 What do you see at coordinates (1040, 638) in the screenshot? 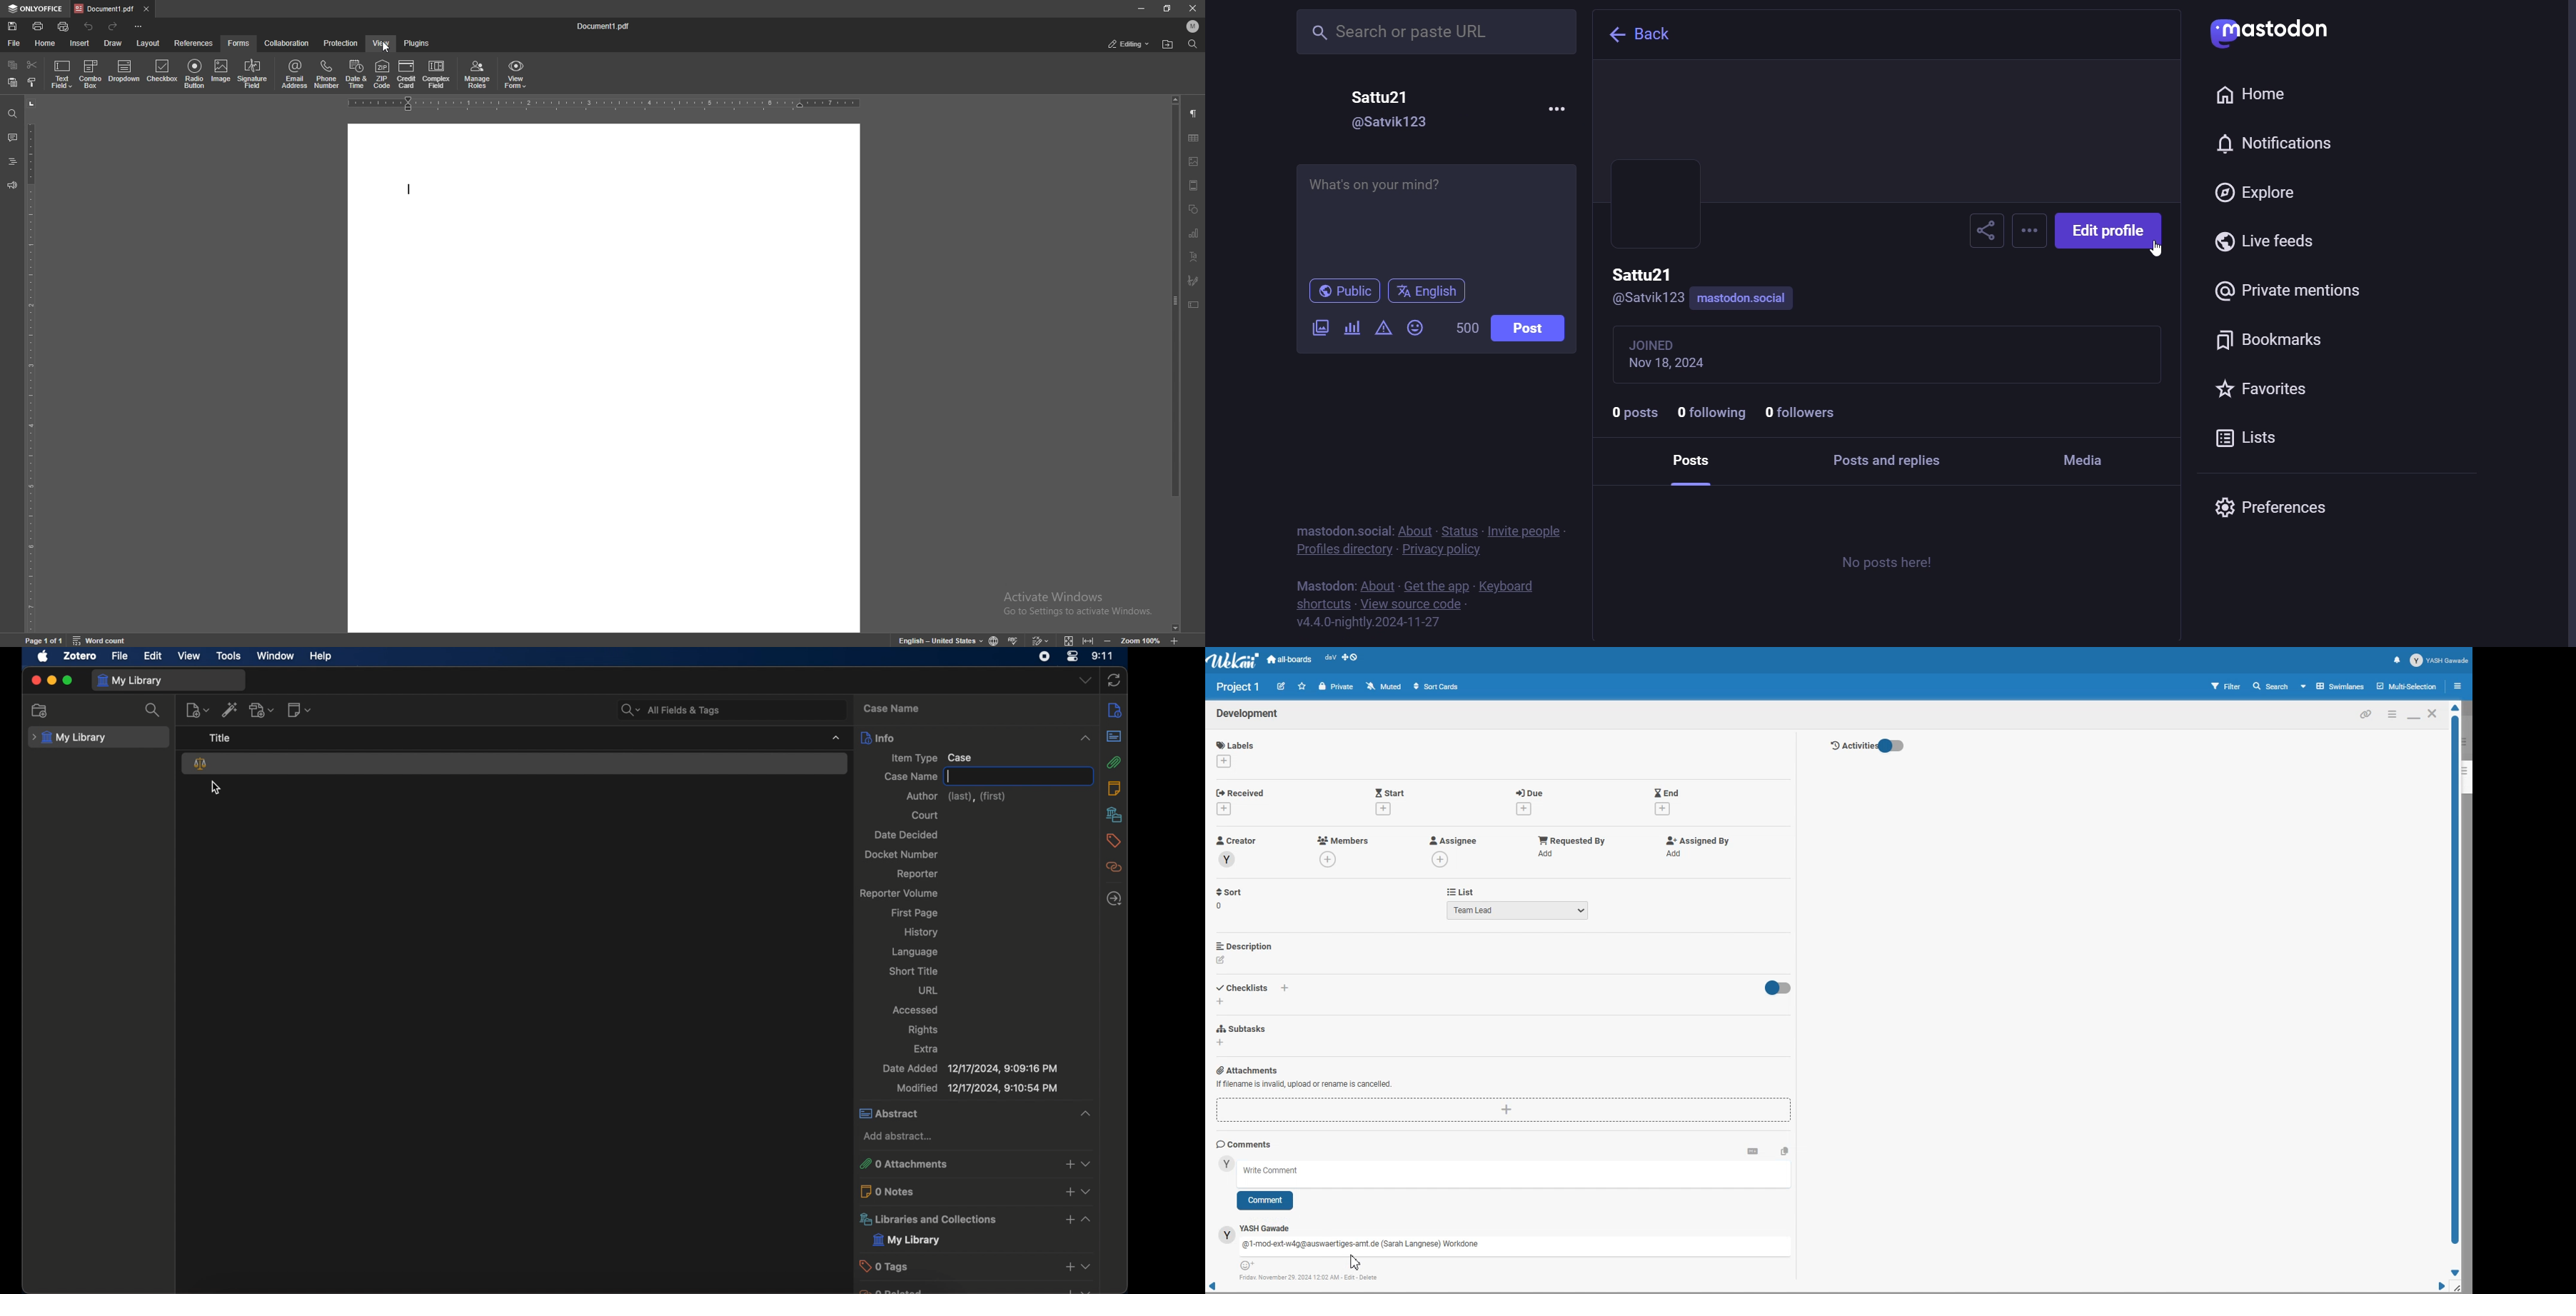
I see `track changes` at bounding box center [1040, 638].